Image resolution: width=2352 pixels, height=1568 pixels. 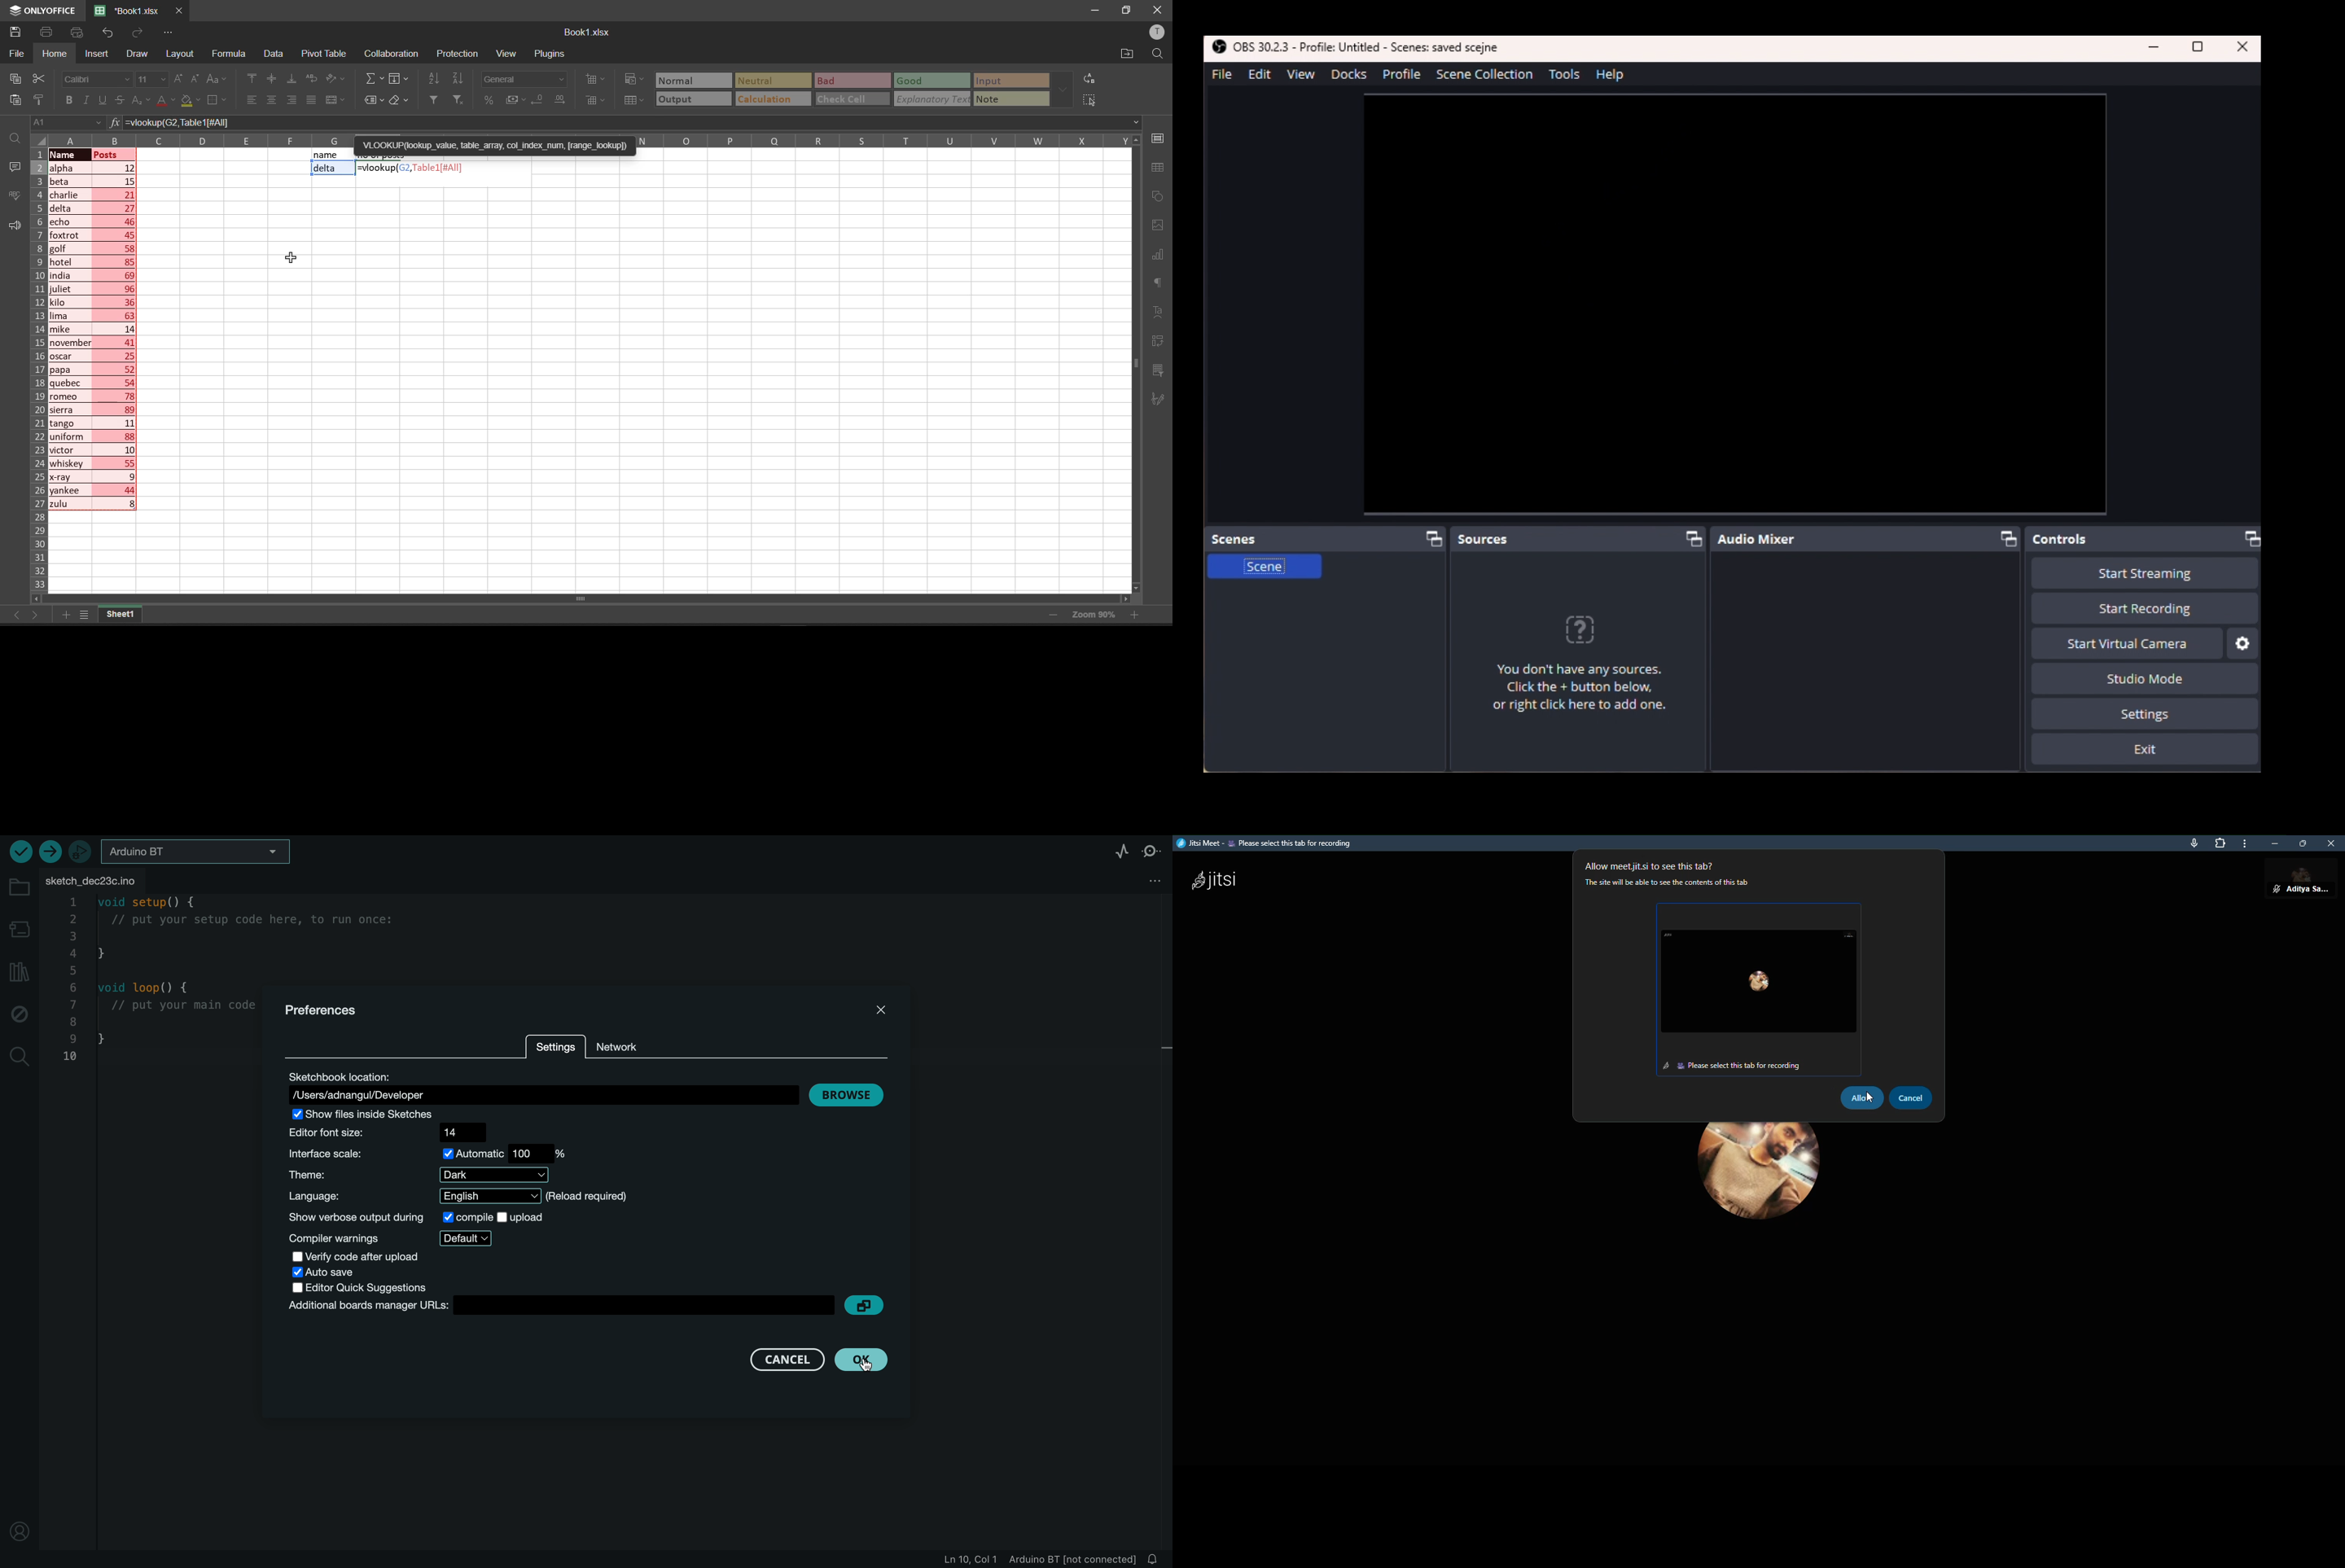 I want to click on draw, so click(x=135, y=54).